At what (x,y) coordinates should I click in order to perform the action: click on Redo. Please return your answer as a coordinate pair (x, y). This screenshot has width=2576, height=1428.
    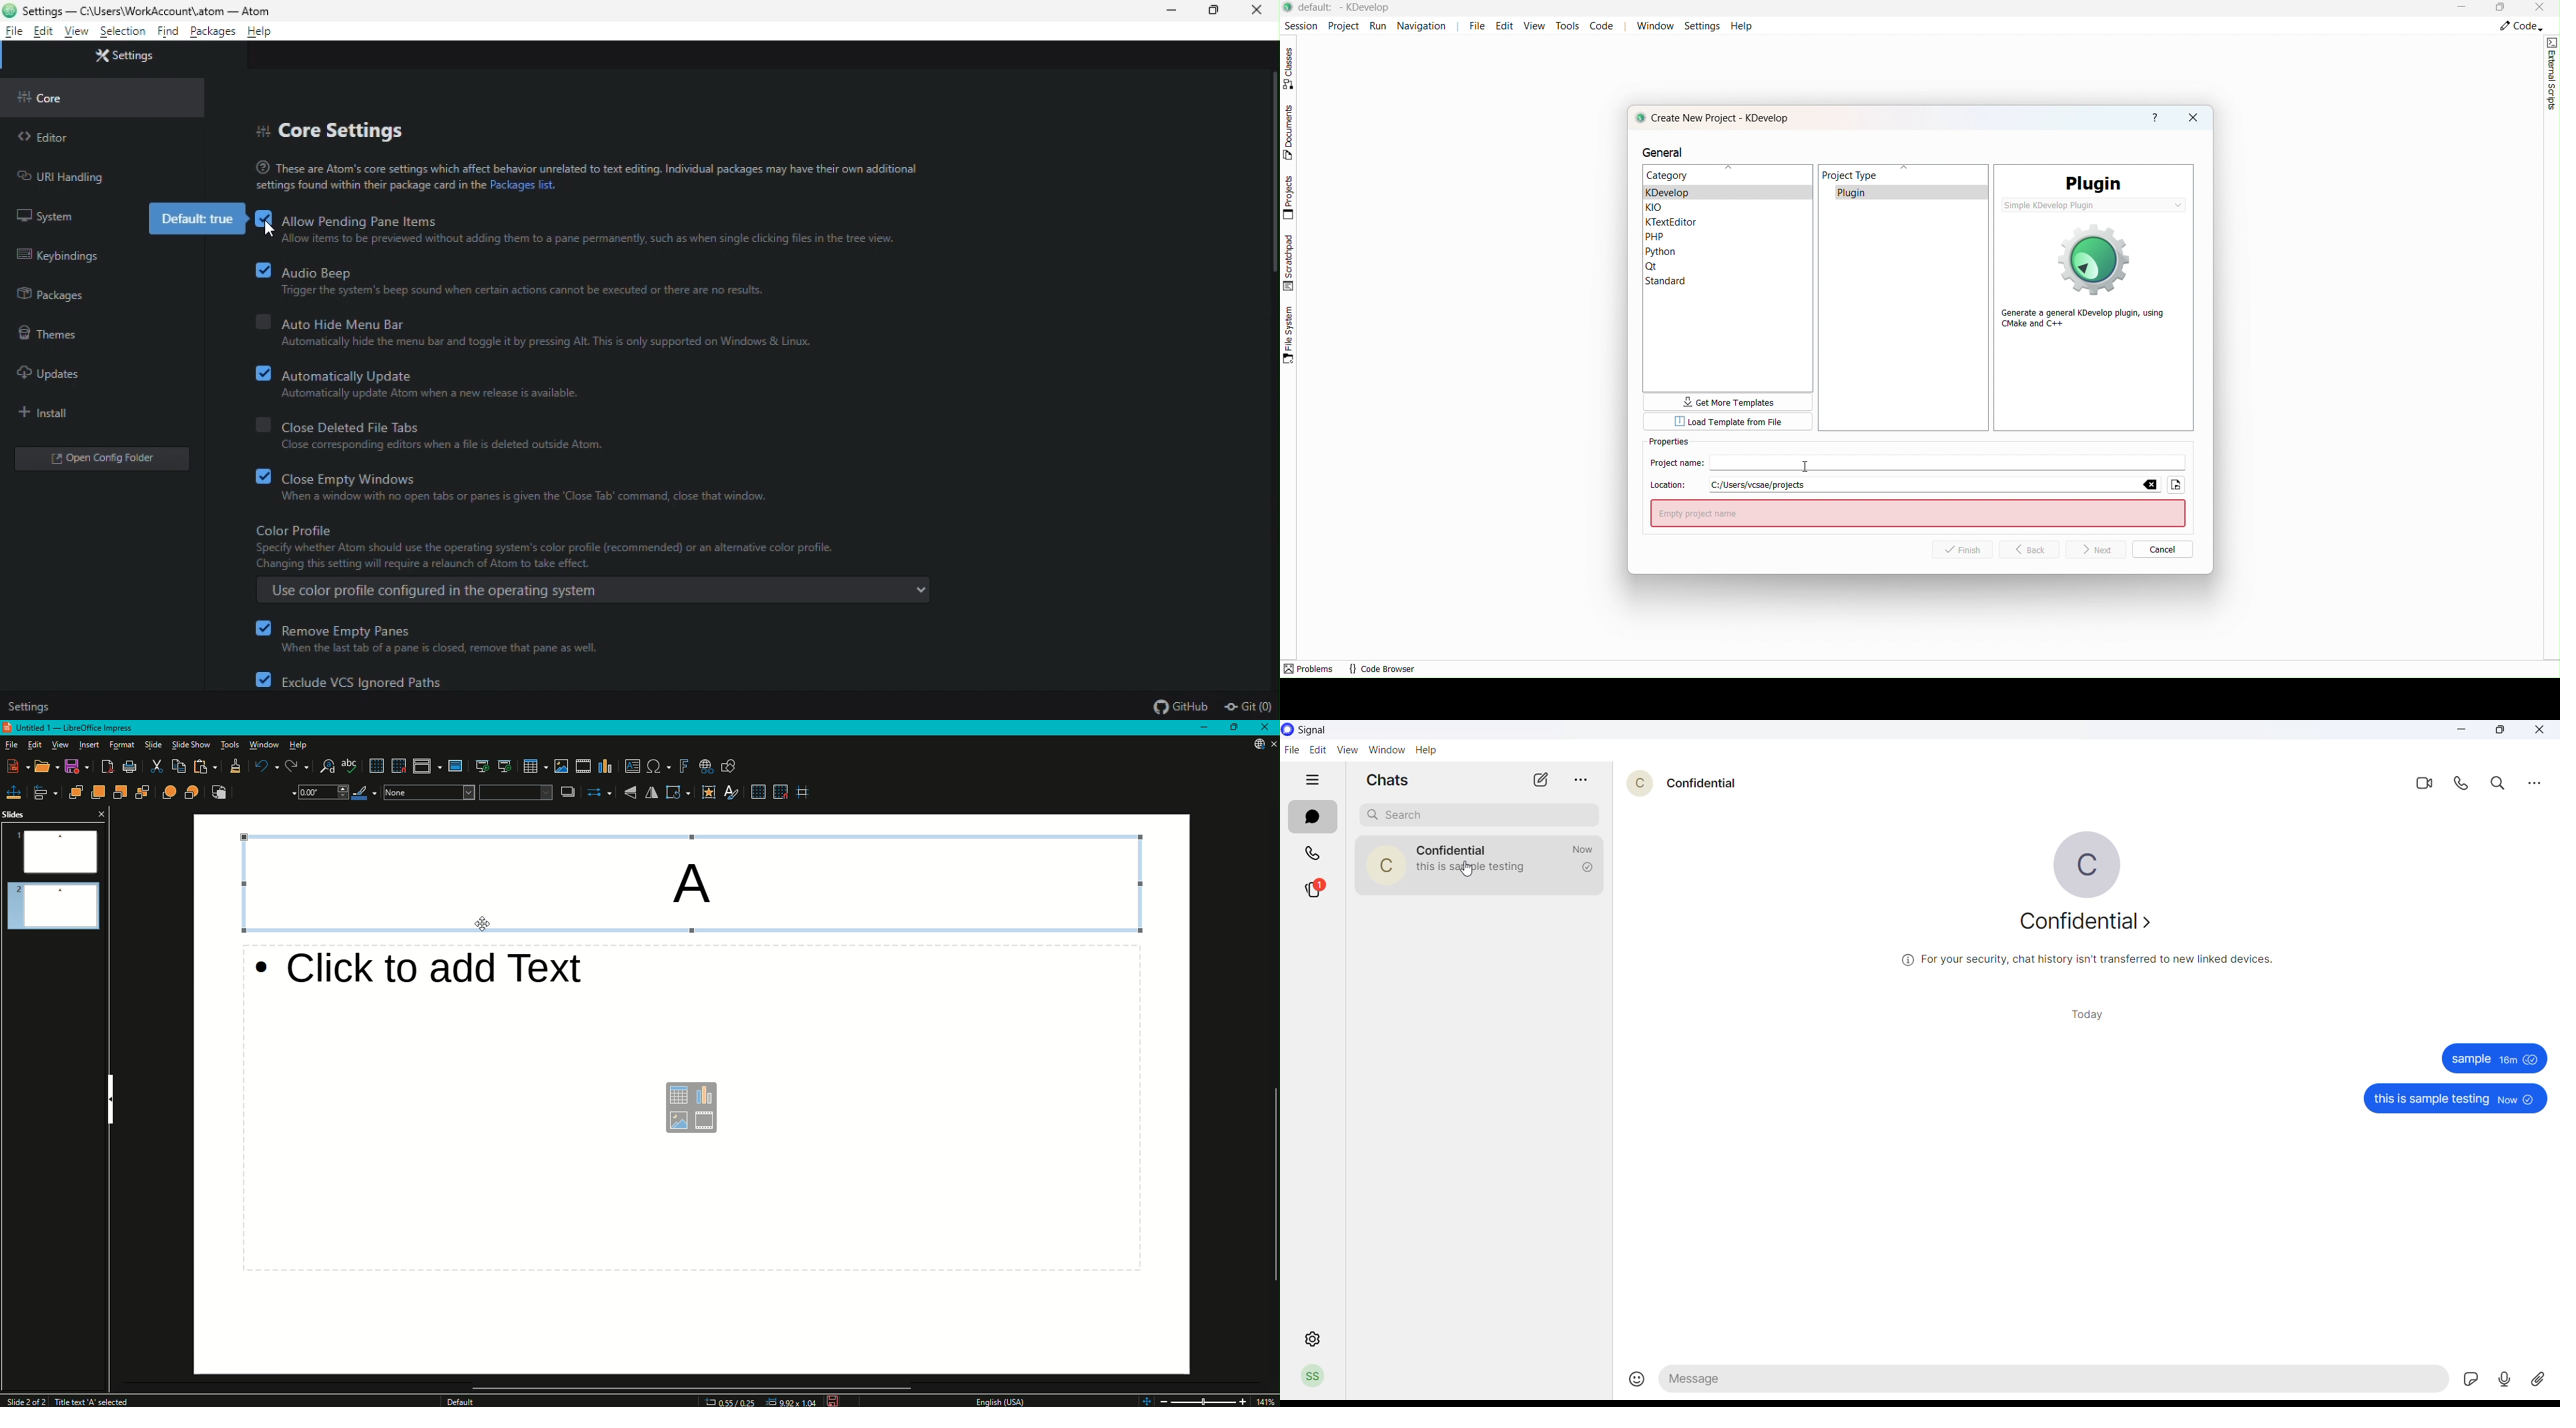
    Looking at the image, I should click on (292, 764).